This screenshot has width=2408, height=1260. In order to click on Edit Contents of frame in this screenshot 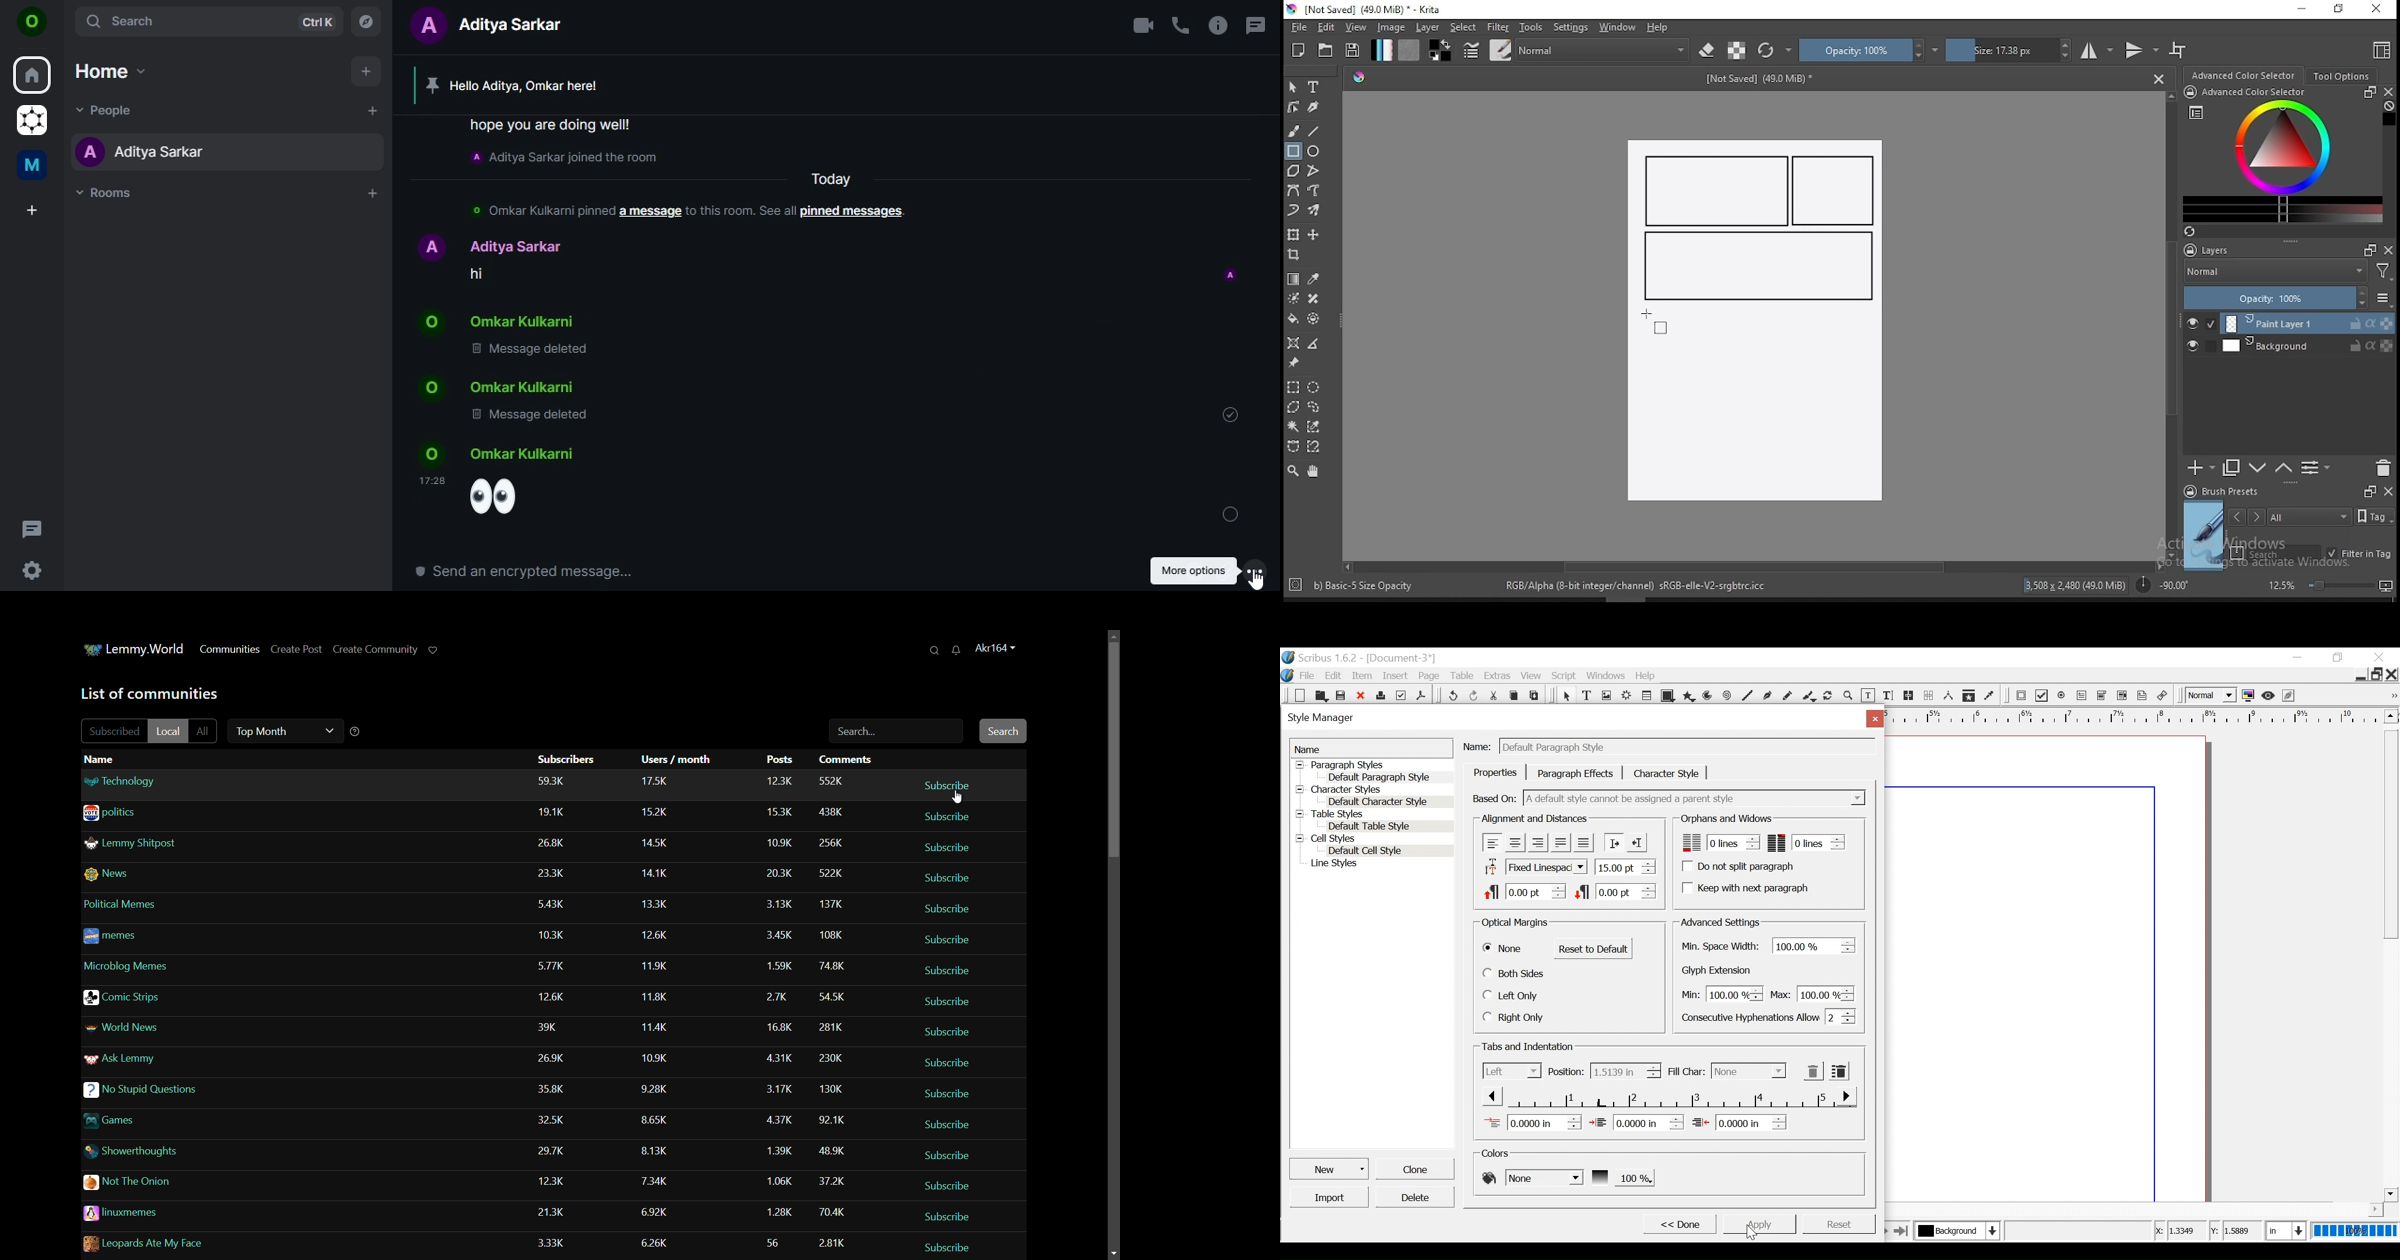, I will do `click(1867, 696)`.